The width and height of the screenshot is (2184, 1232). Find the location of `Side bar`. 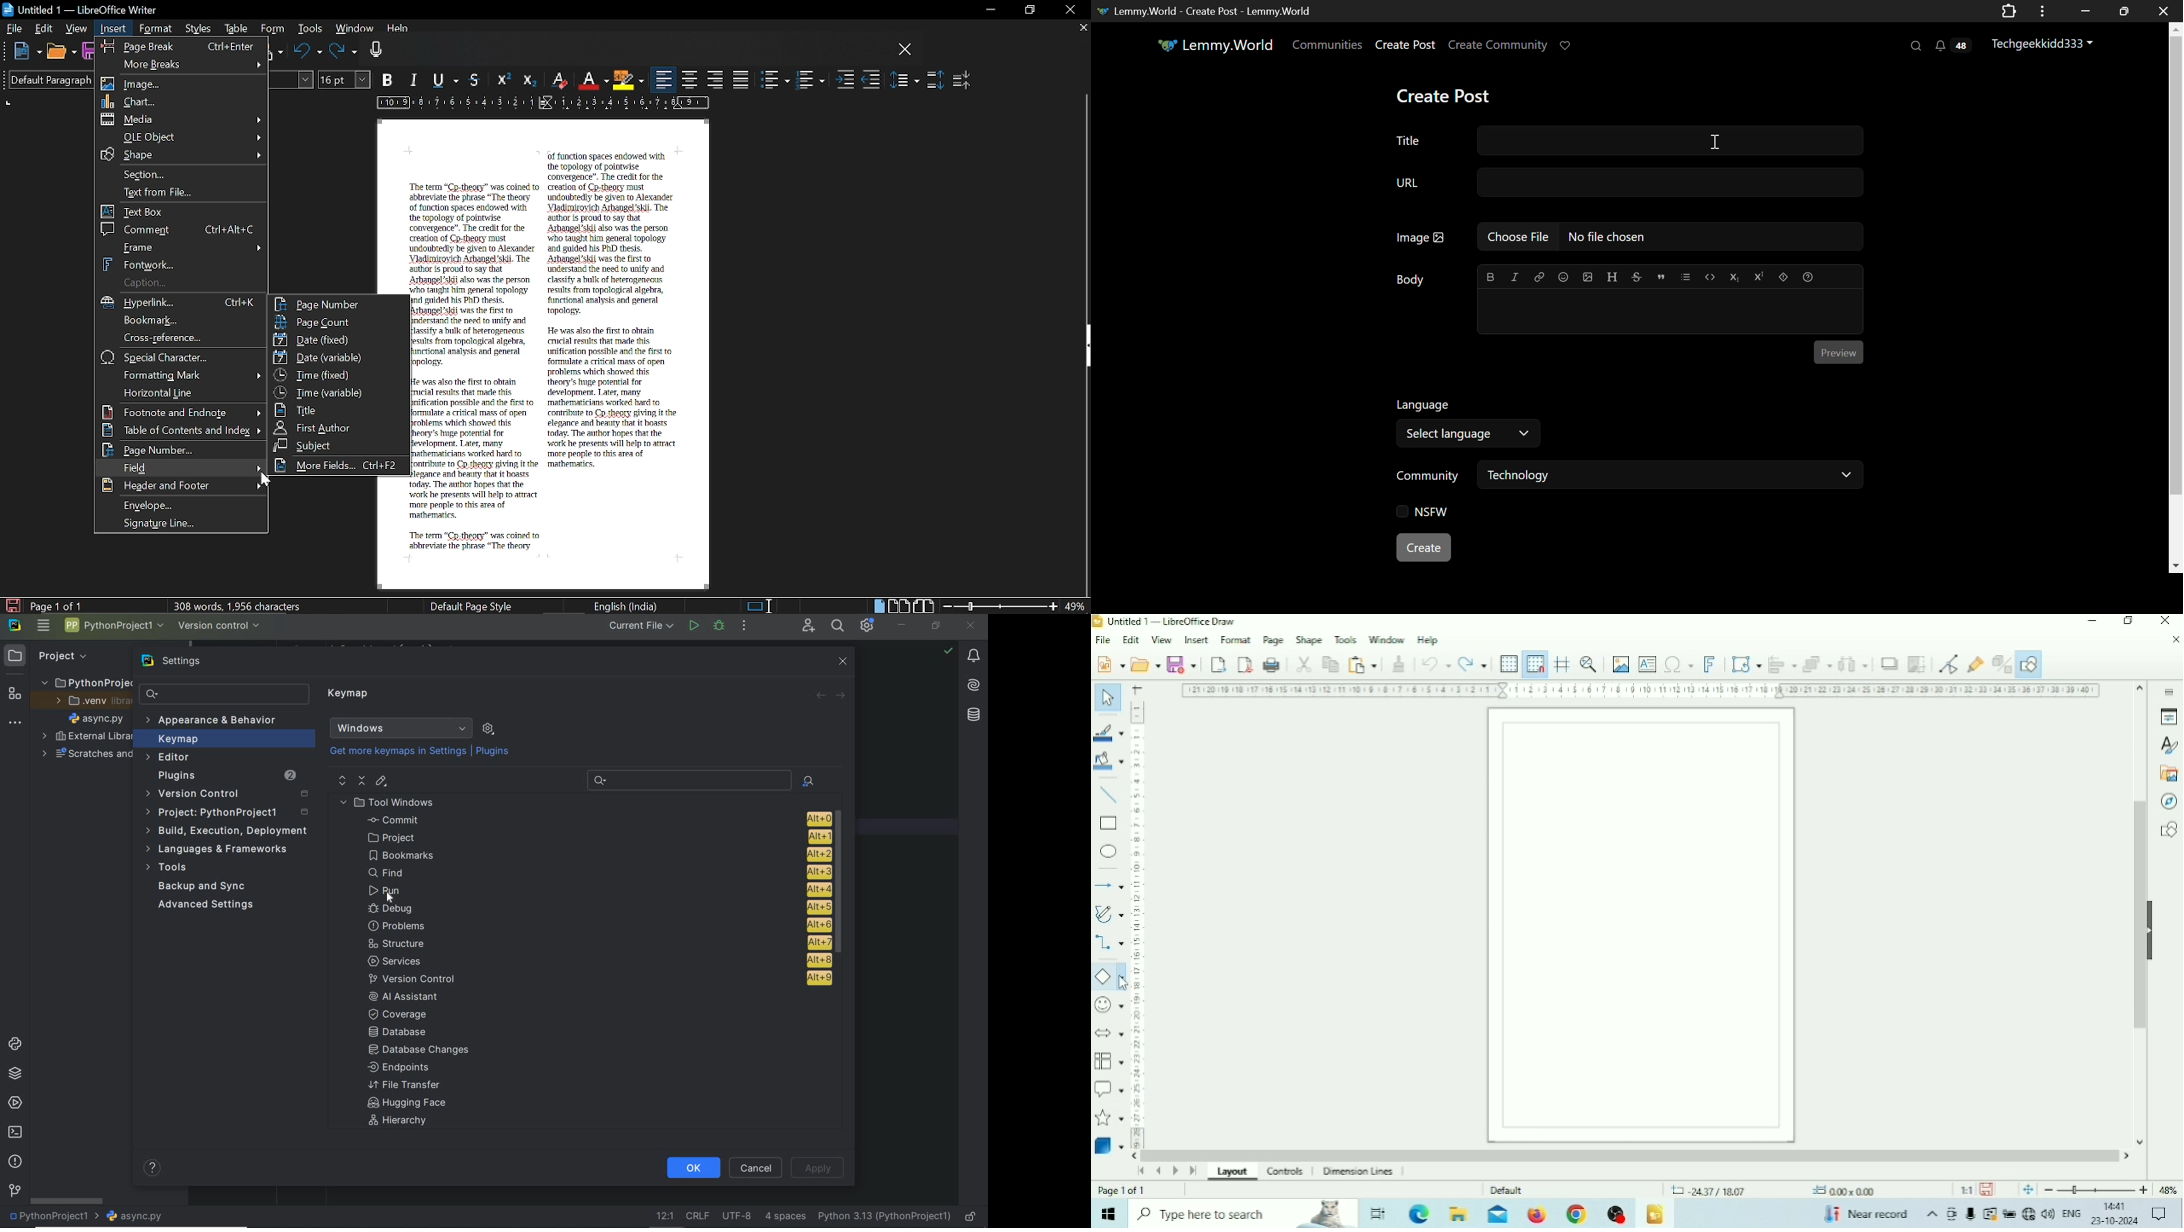

Side bar is located at coordinates (1085, 348).